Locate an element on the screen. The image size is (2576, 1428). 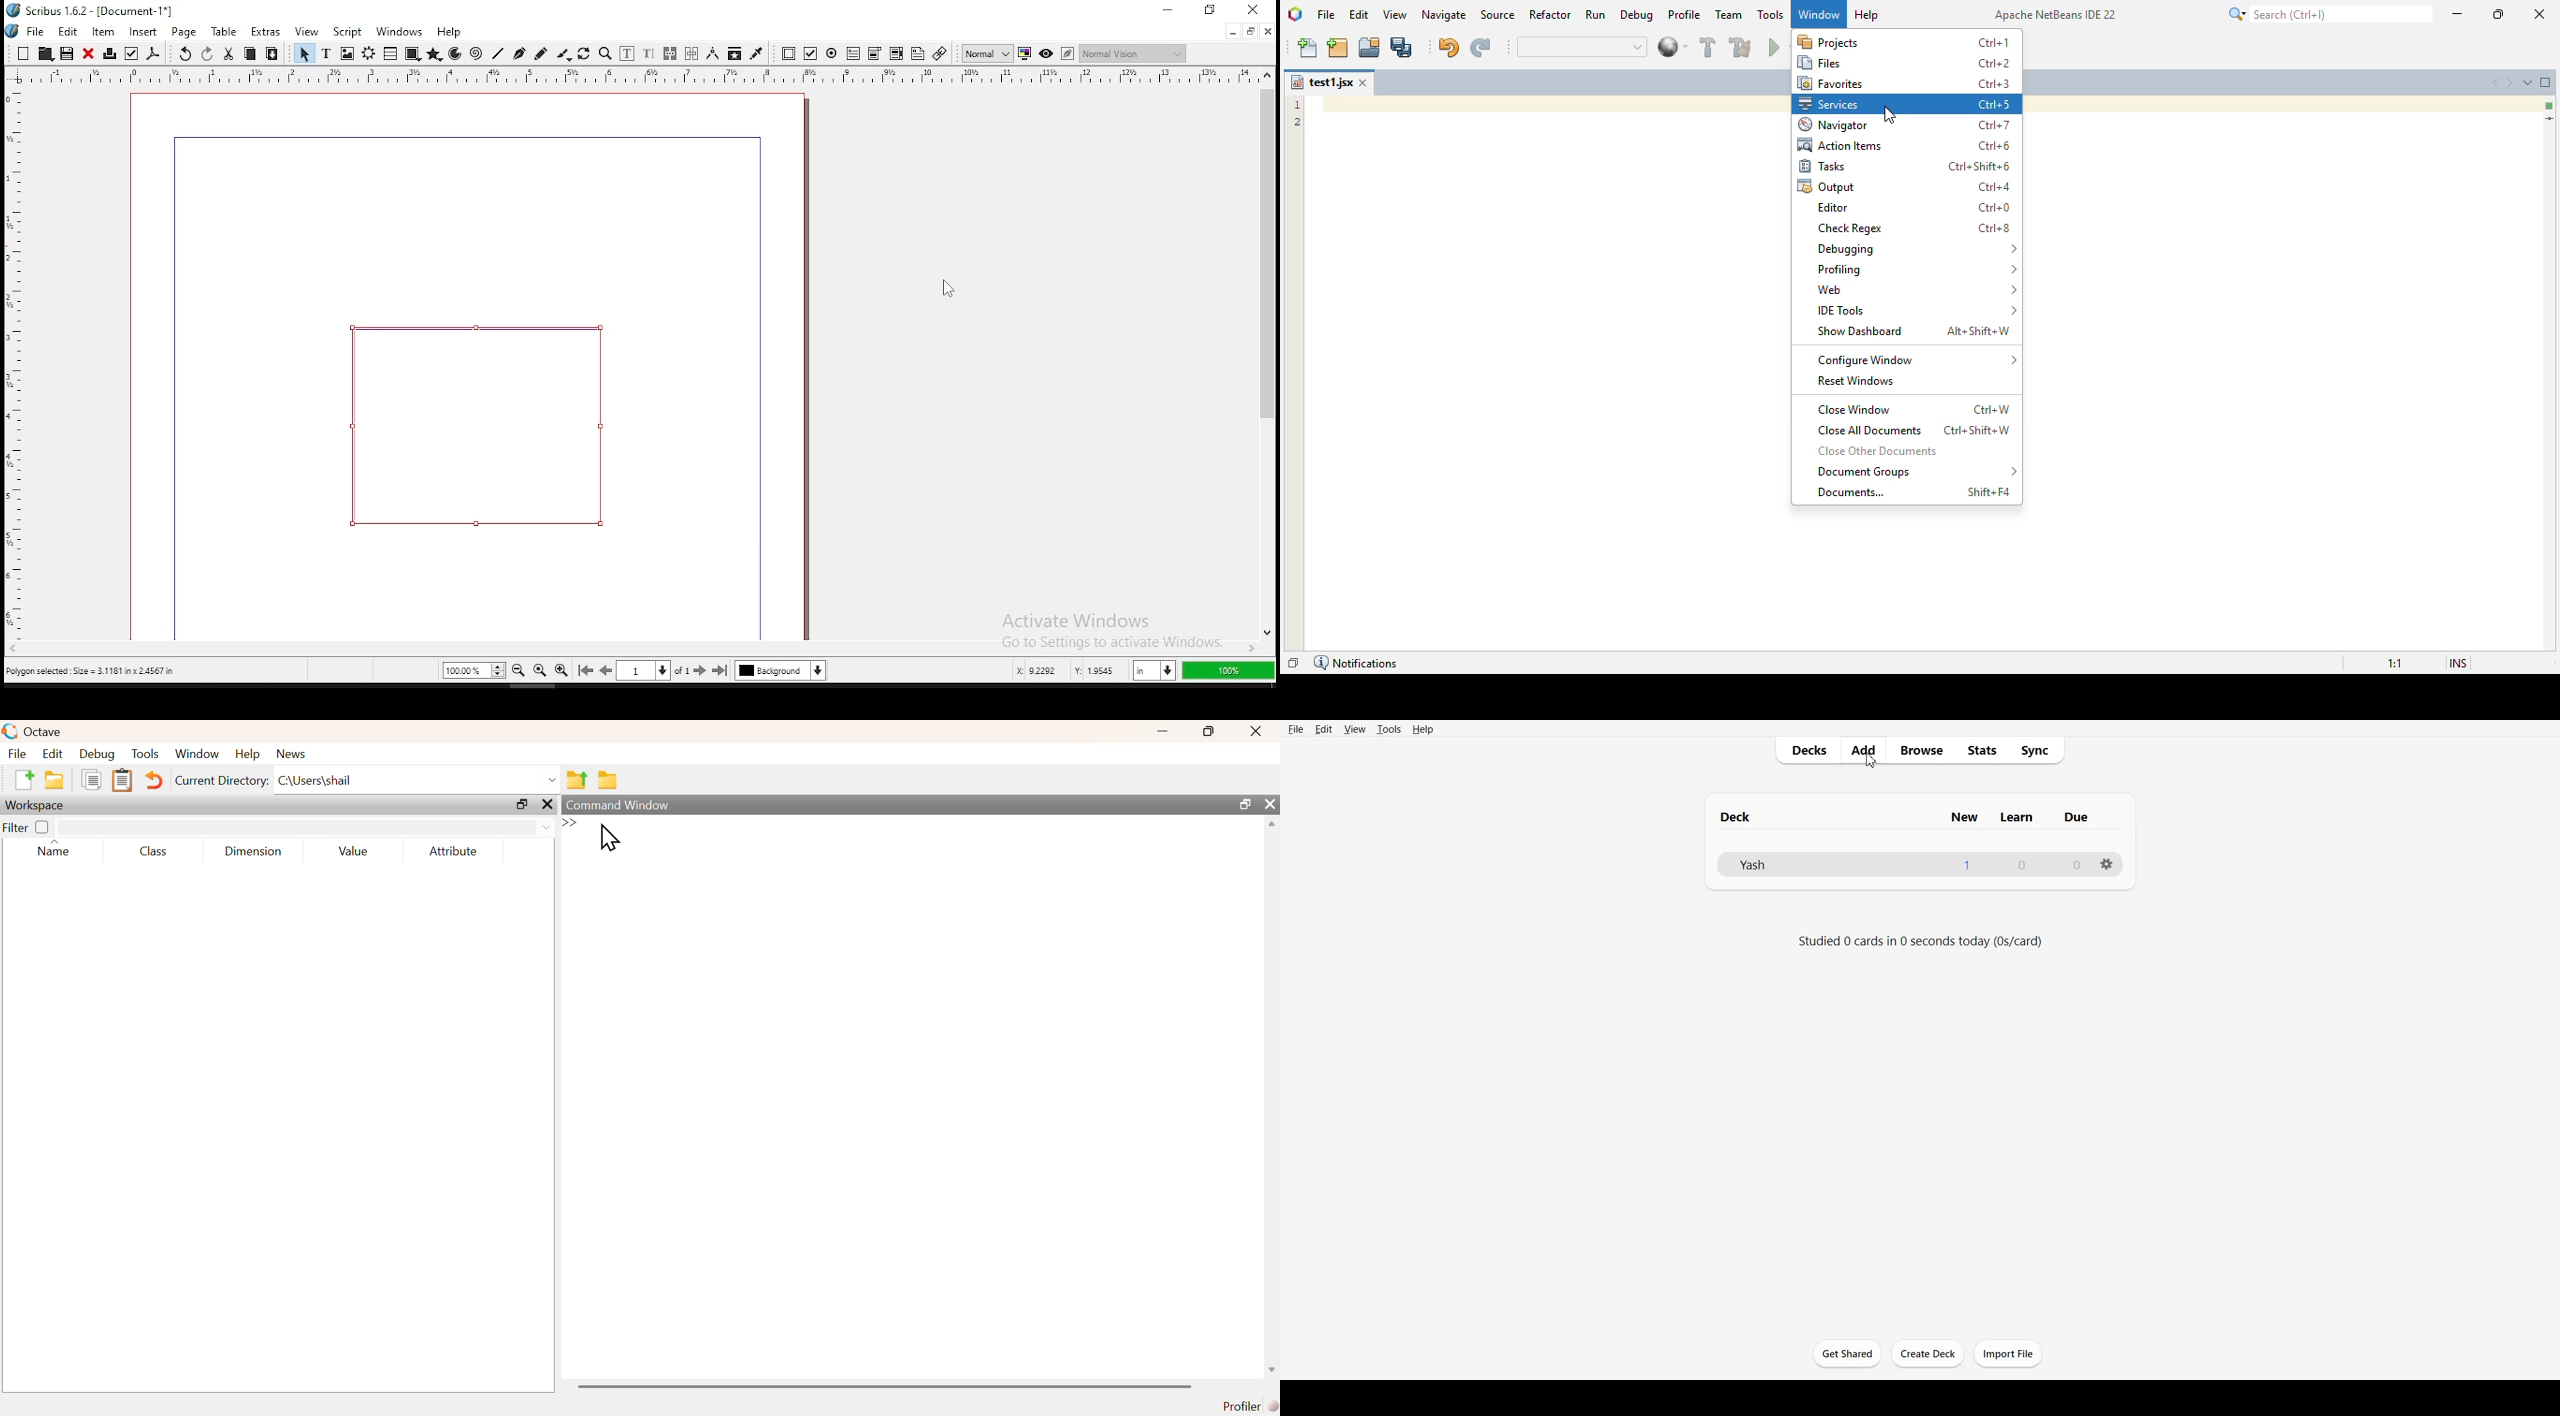
minimize is located at coordinates (1232, 33).